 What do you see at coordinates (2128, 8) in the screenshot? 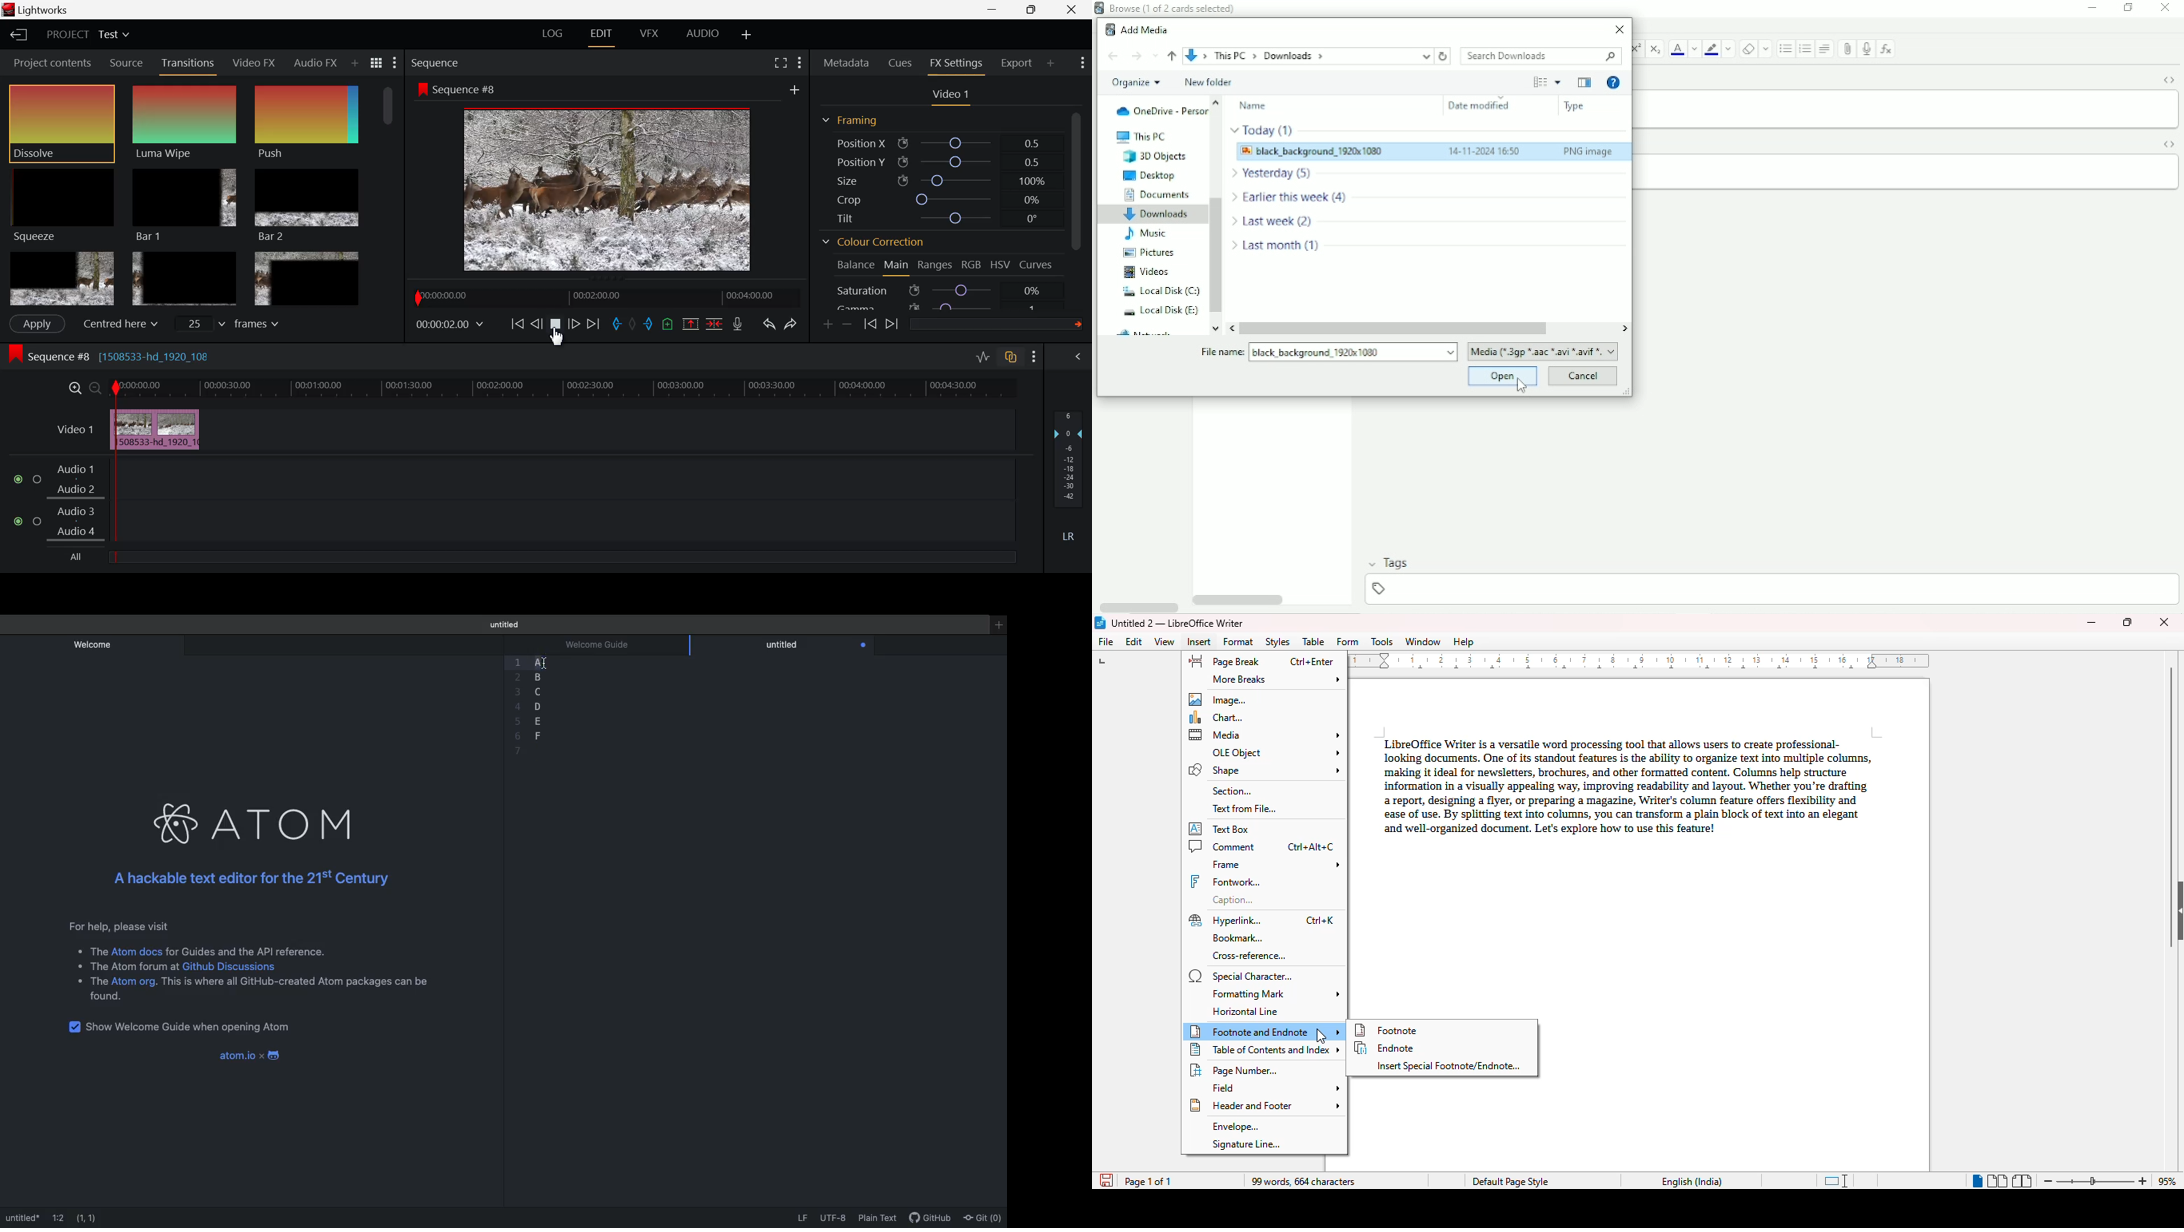
I see `Restore down` at bounding box center [2128, 8].